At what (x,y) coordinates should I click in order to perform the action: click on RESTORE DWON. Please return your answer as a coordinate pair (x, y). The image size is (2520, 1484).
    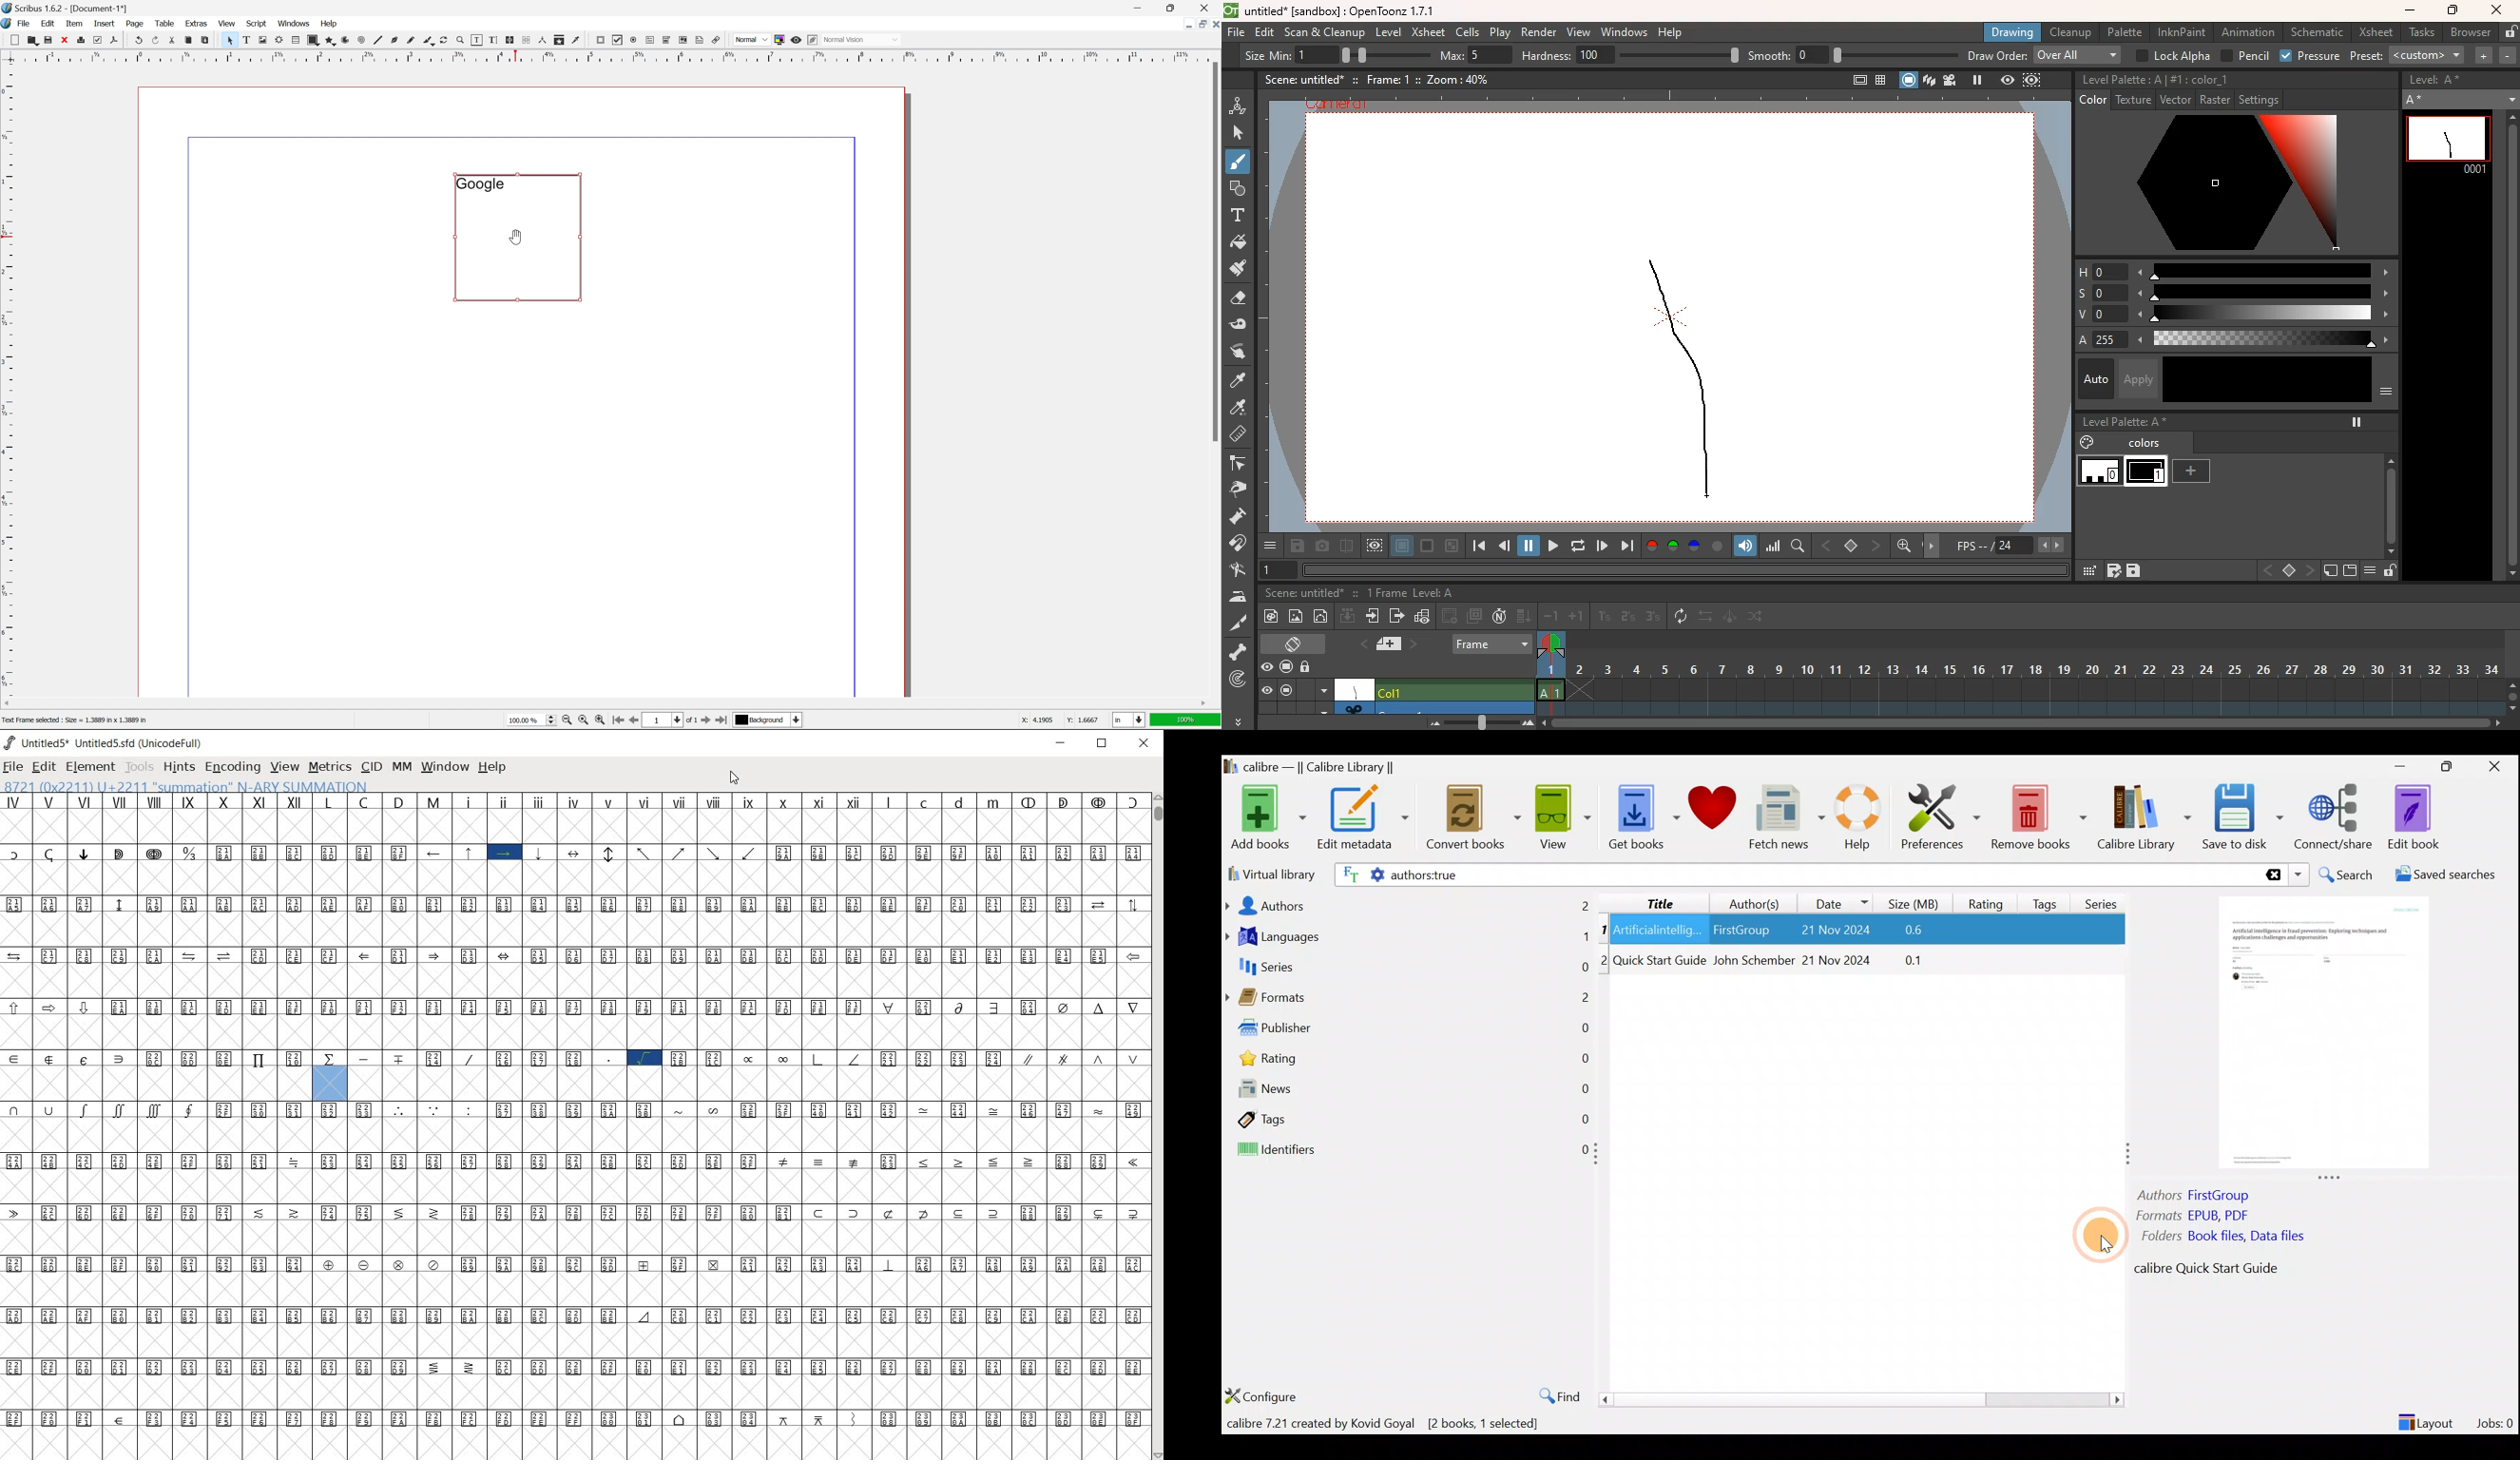
    Looking at the image, I should click on (1103, 744).